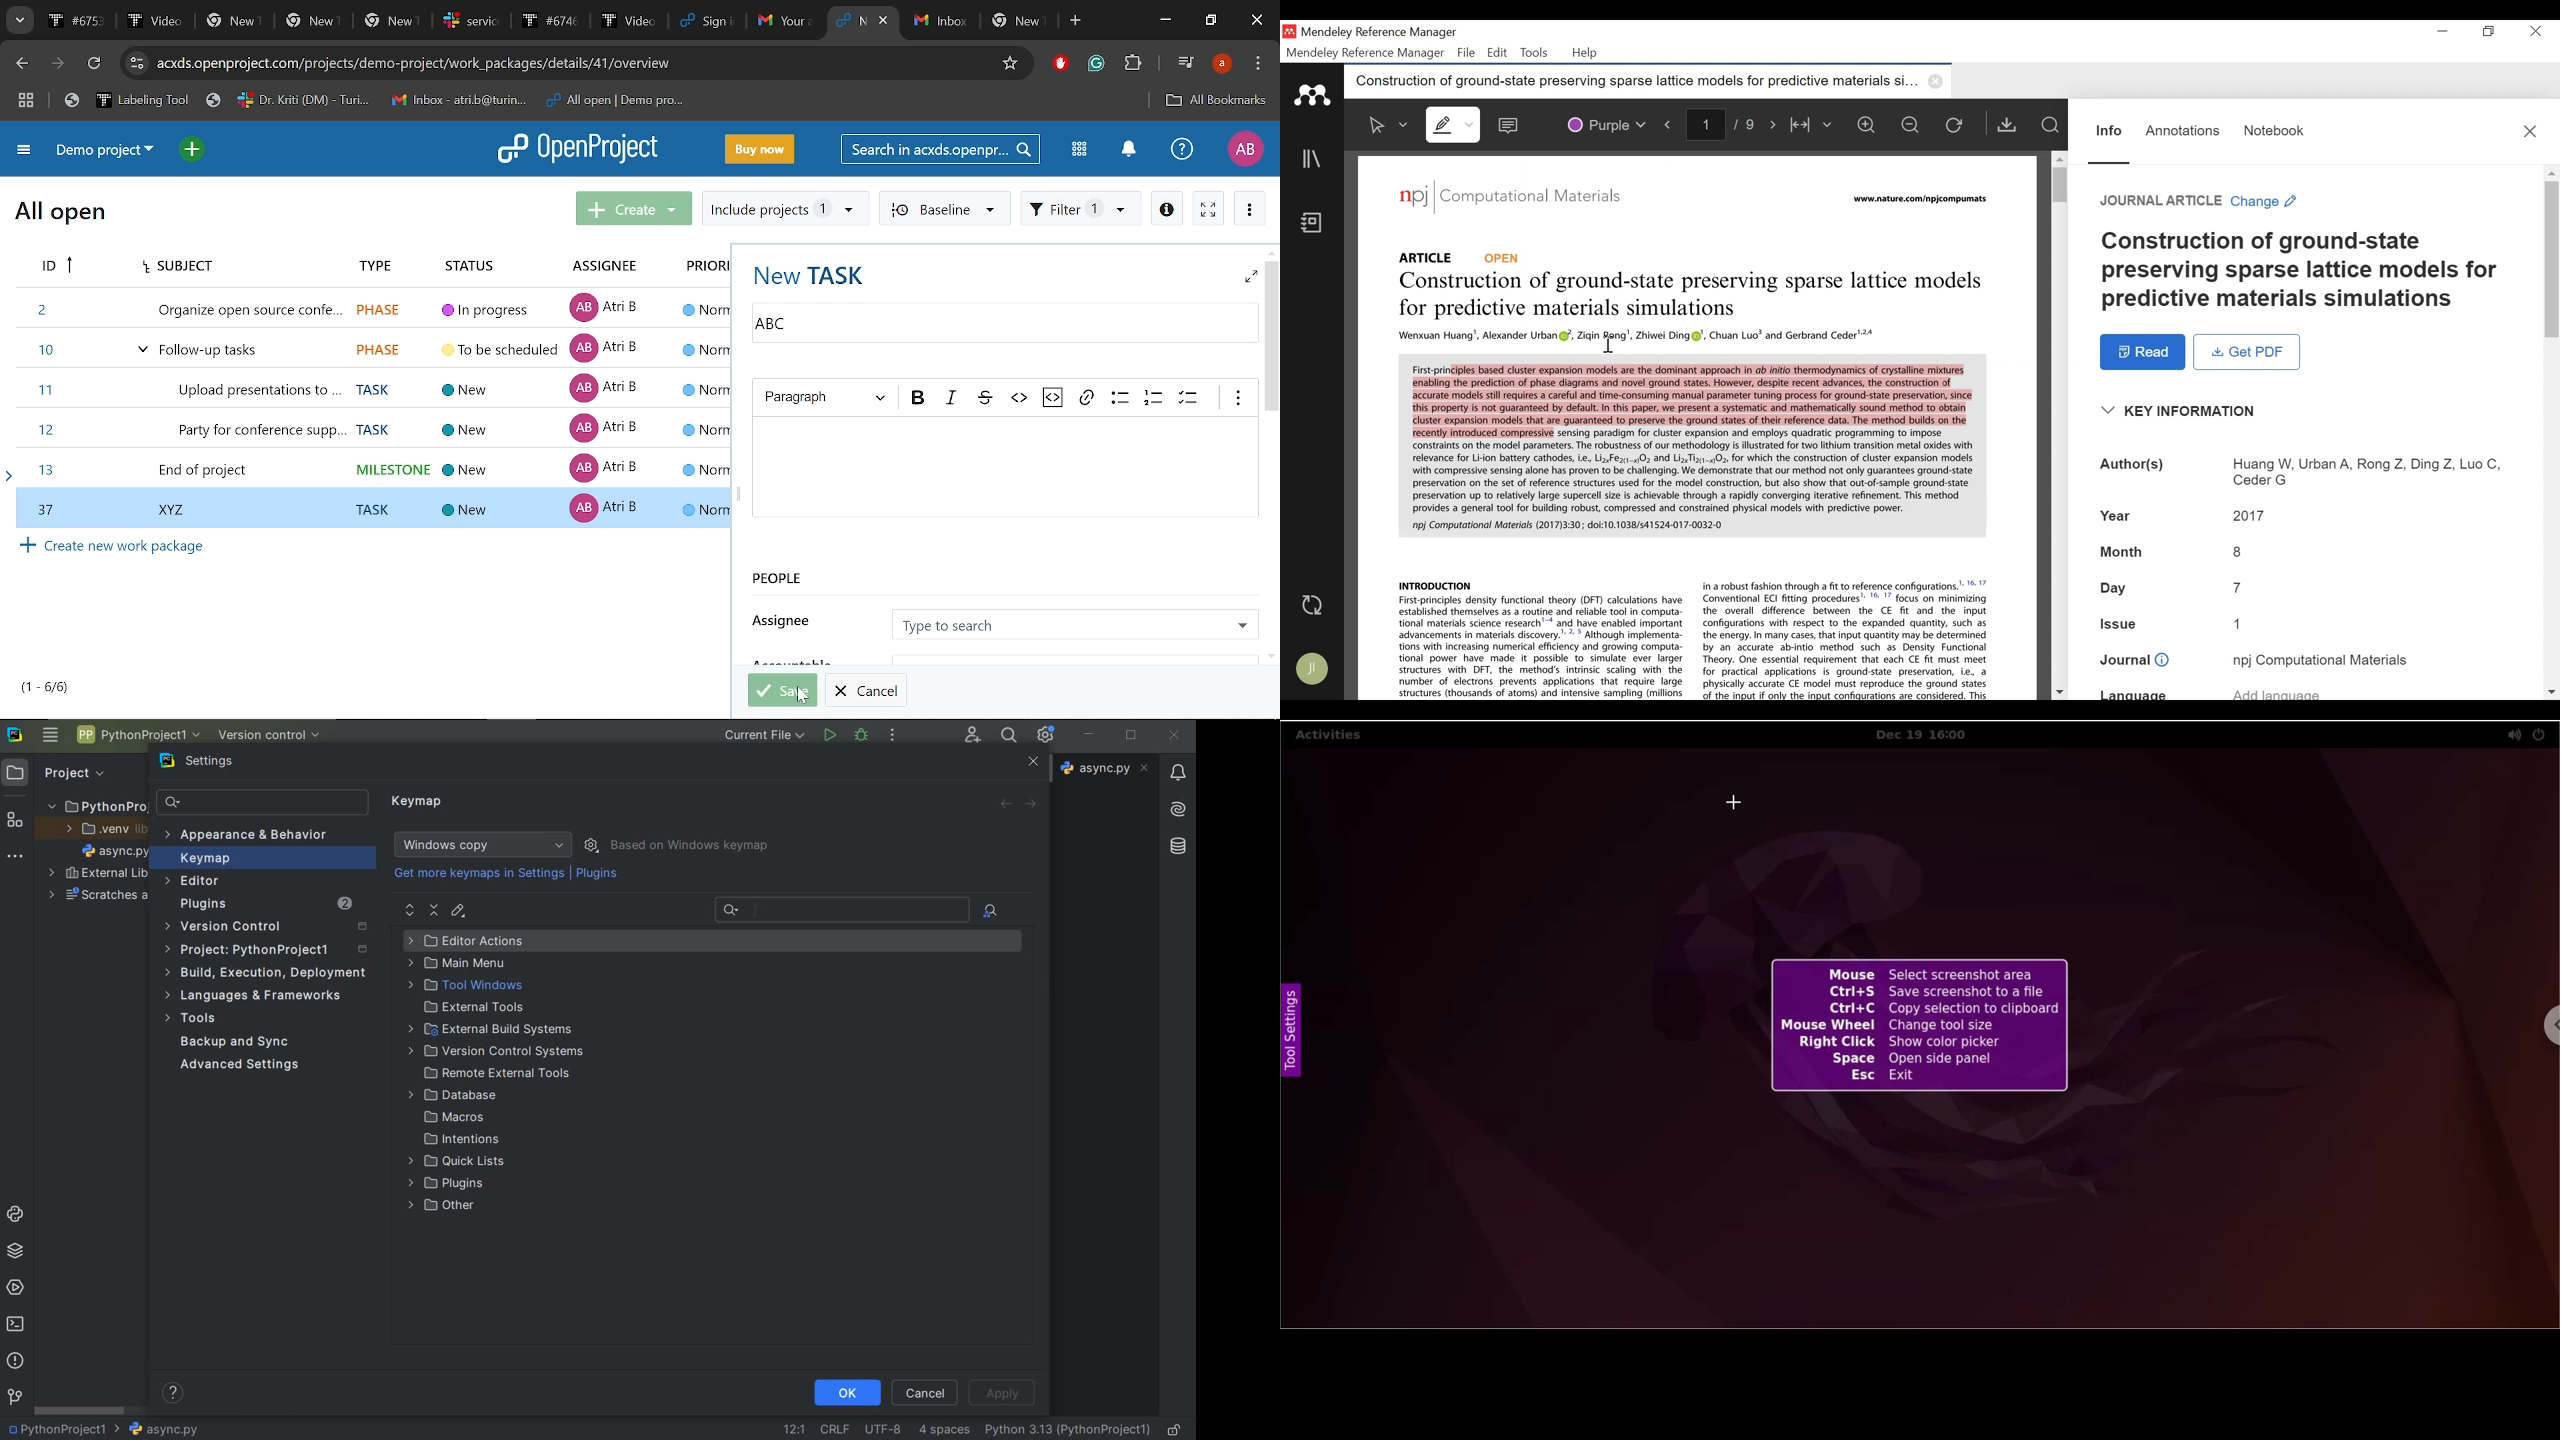 This screenshot has height=1456, width=2576. I want to click on Mendeley Reference Manager, so click(1365, 53).